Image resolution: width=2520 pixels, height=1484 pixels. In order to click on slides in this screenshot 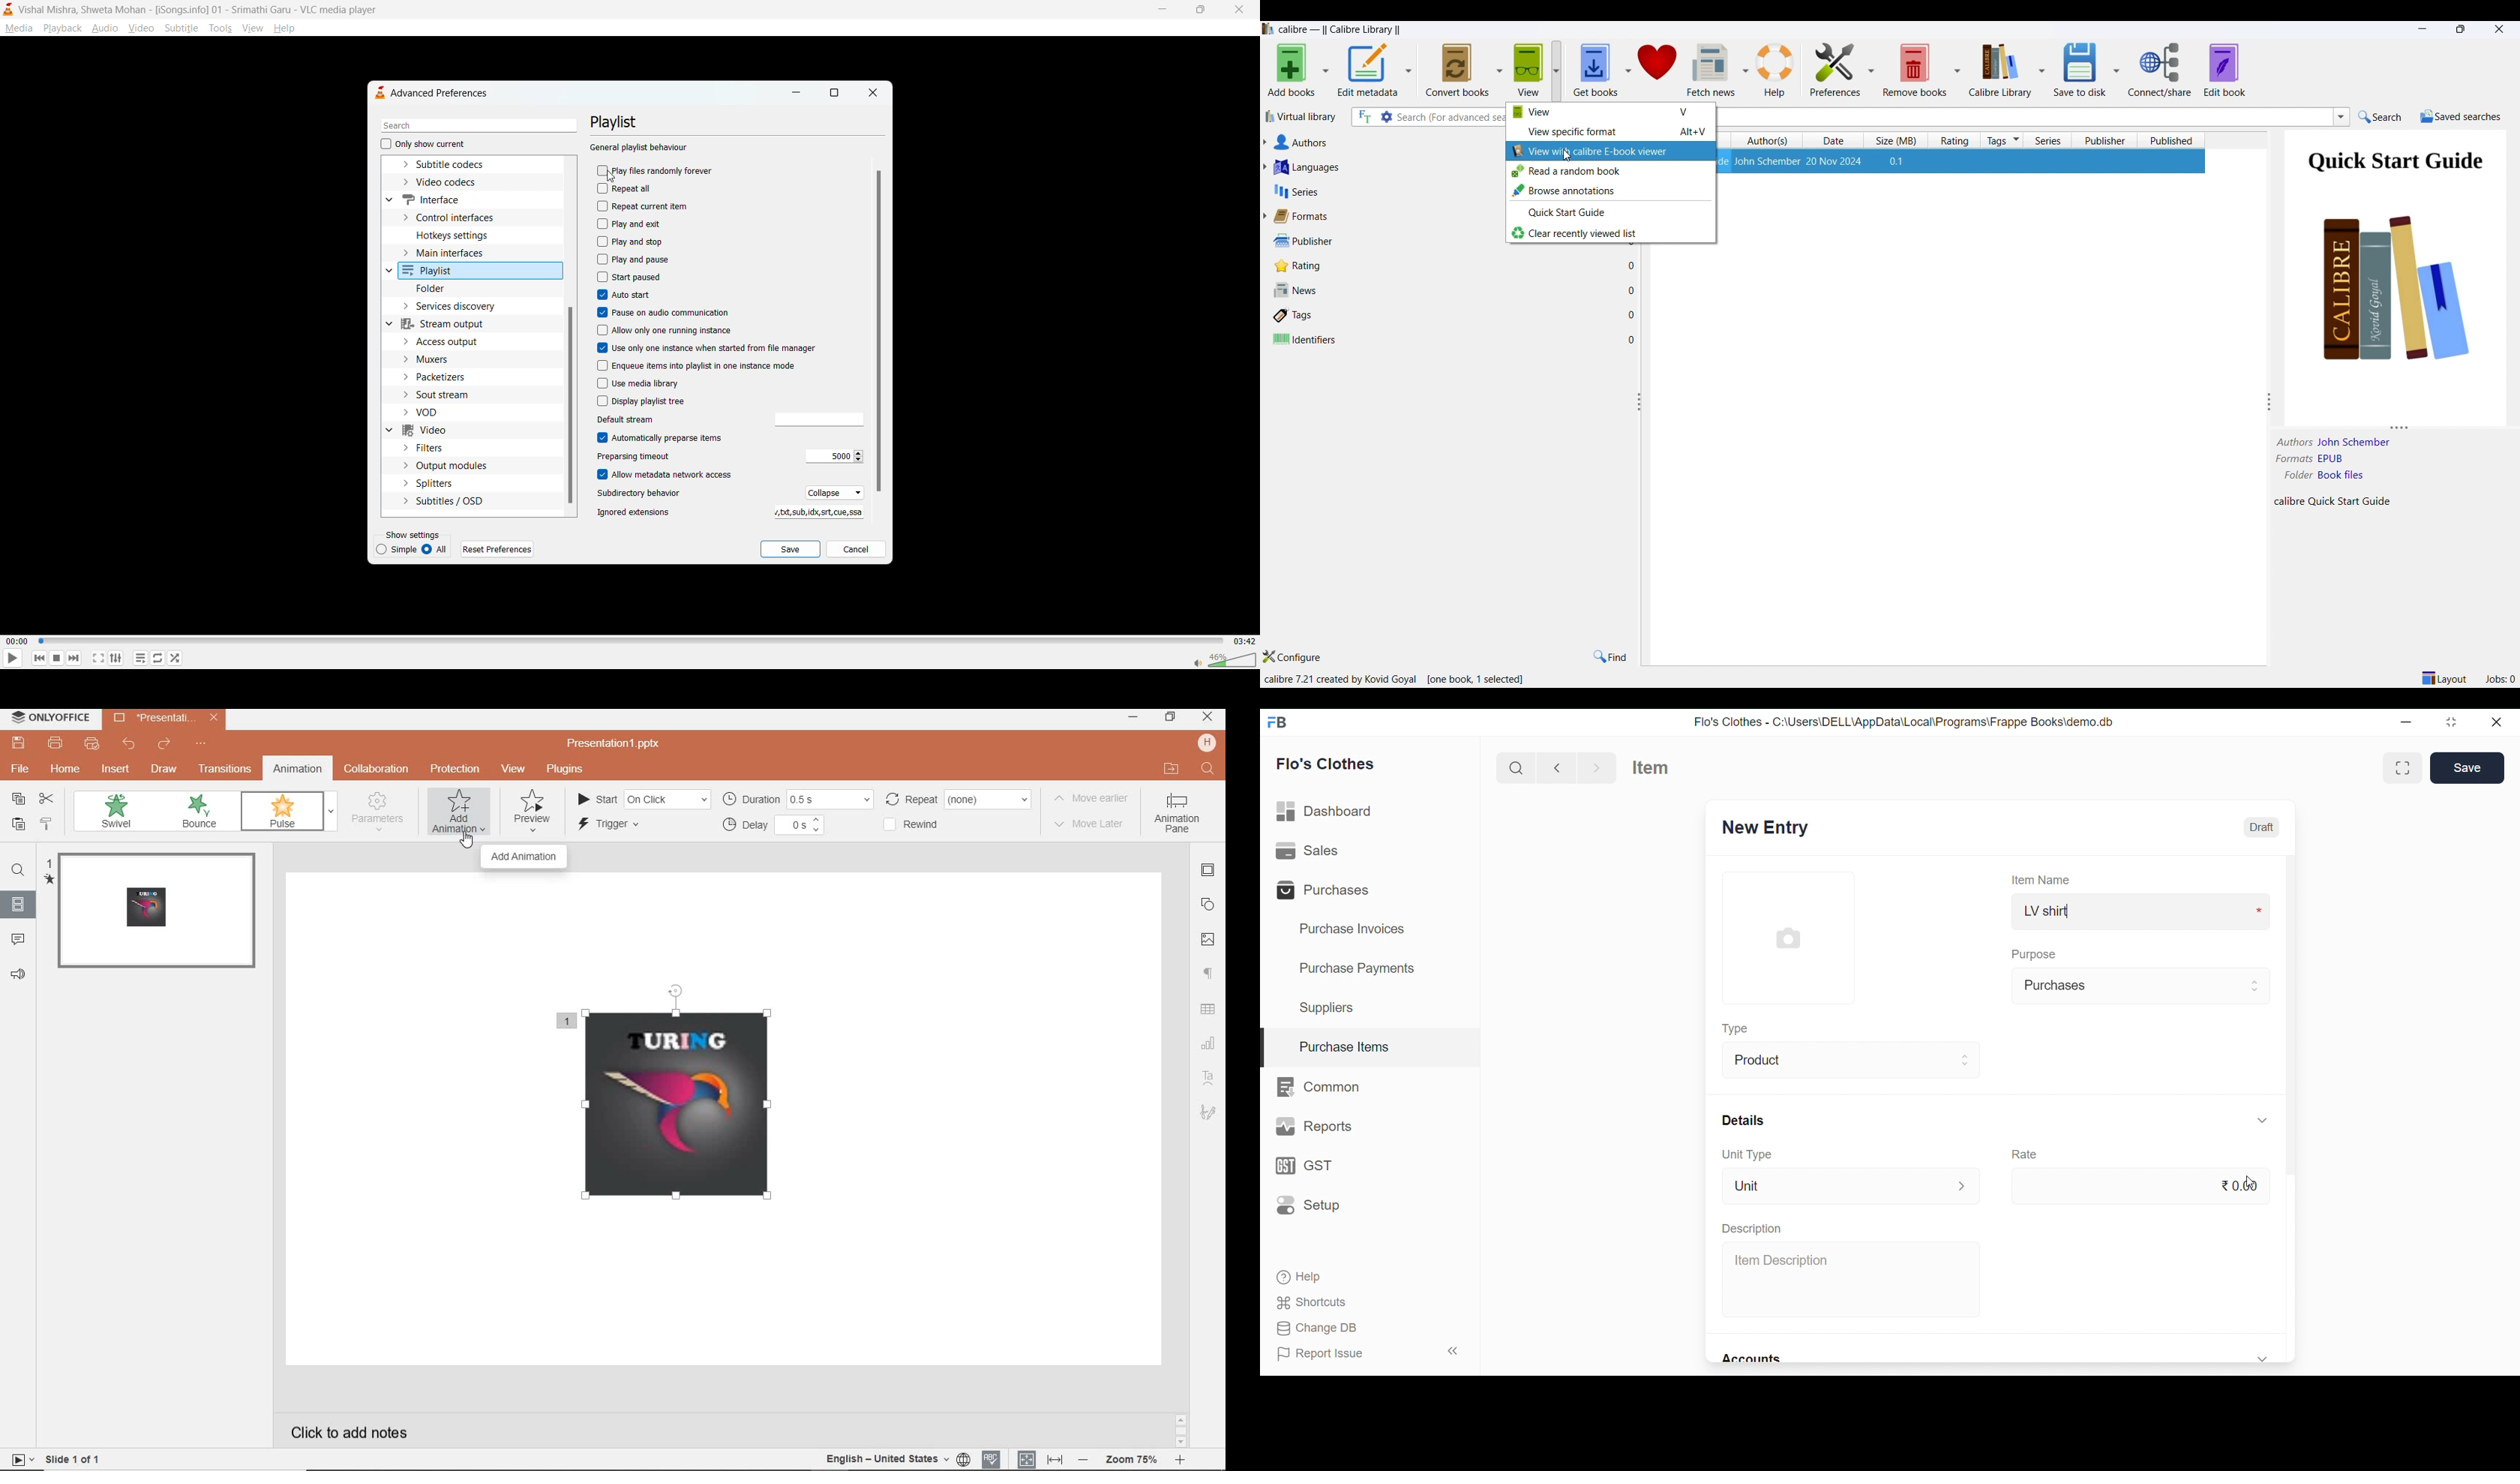, I will do `click(18, 907)`.